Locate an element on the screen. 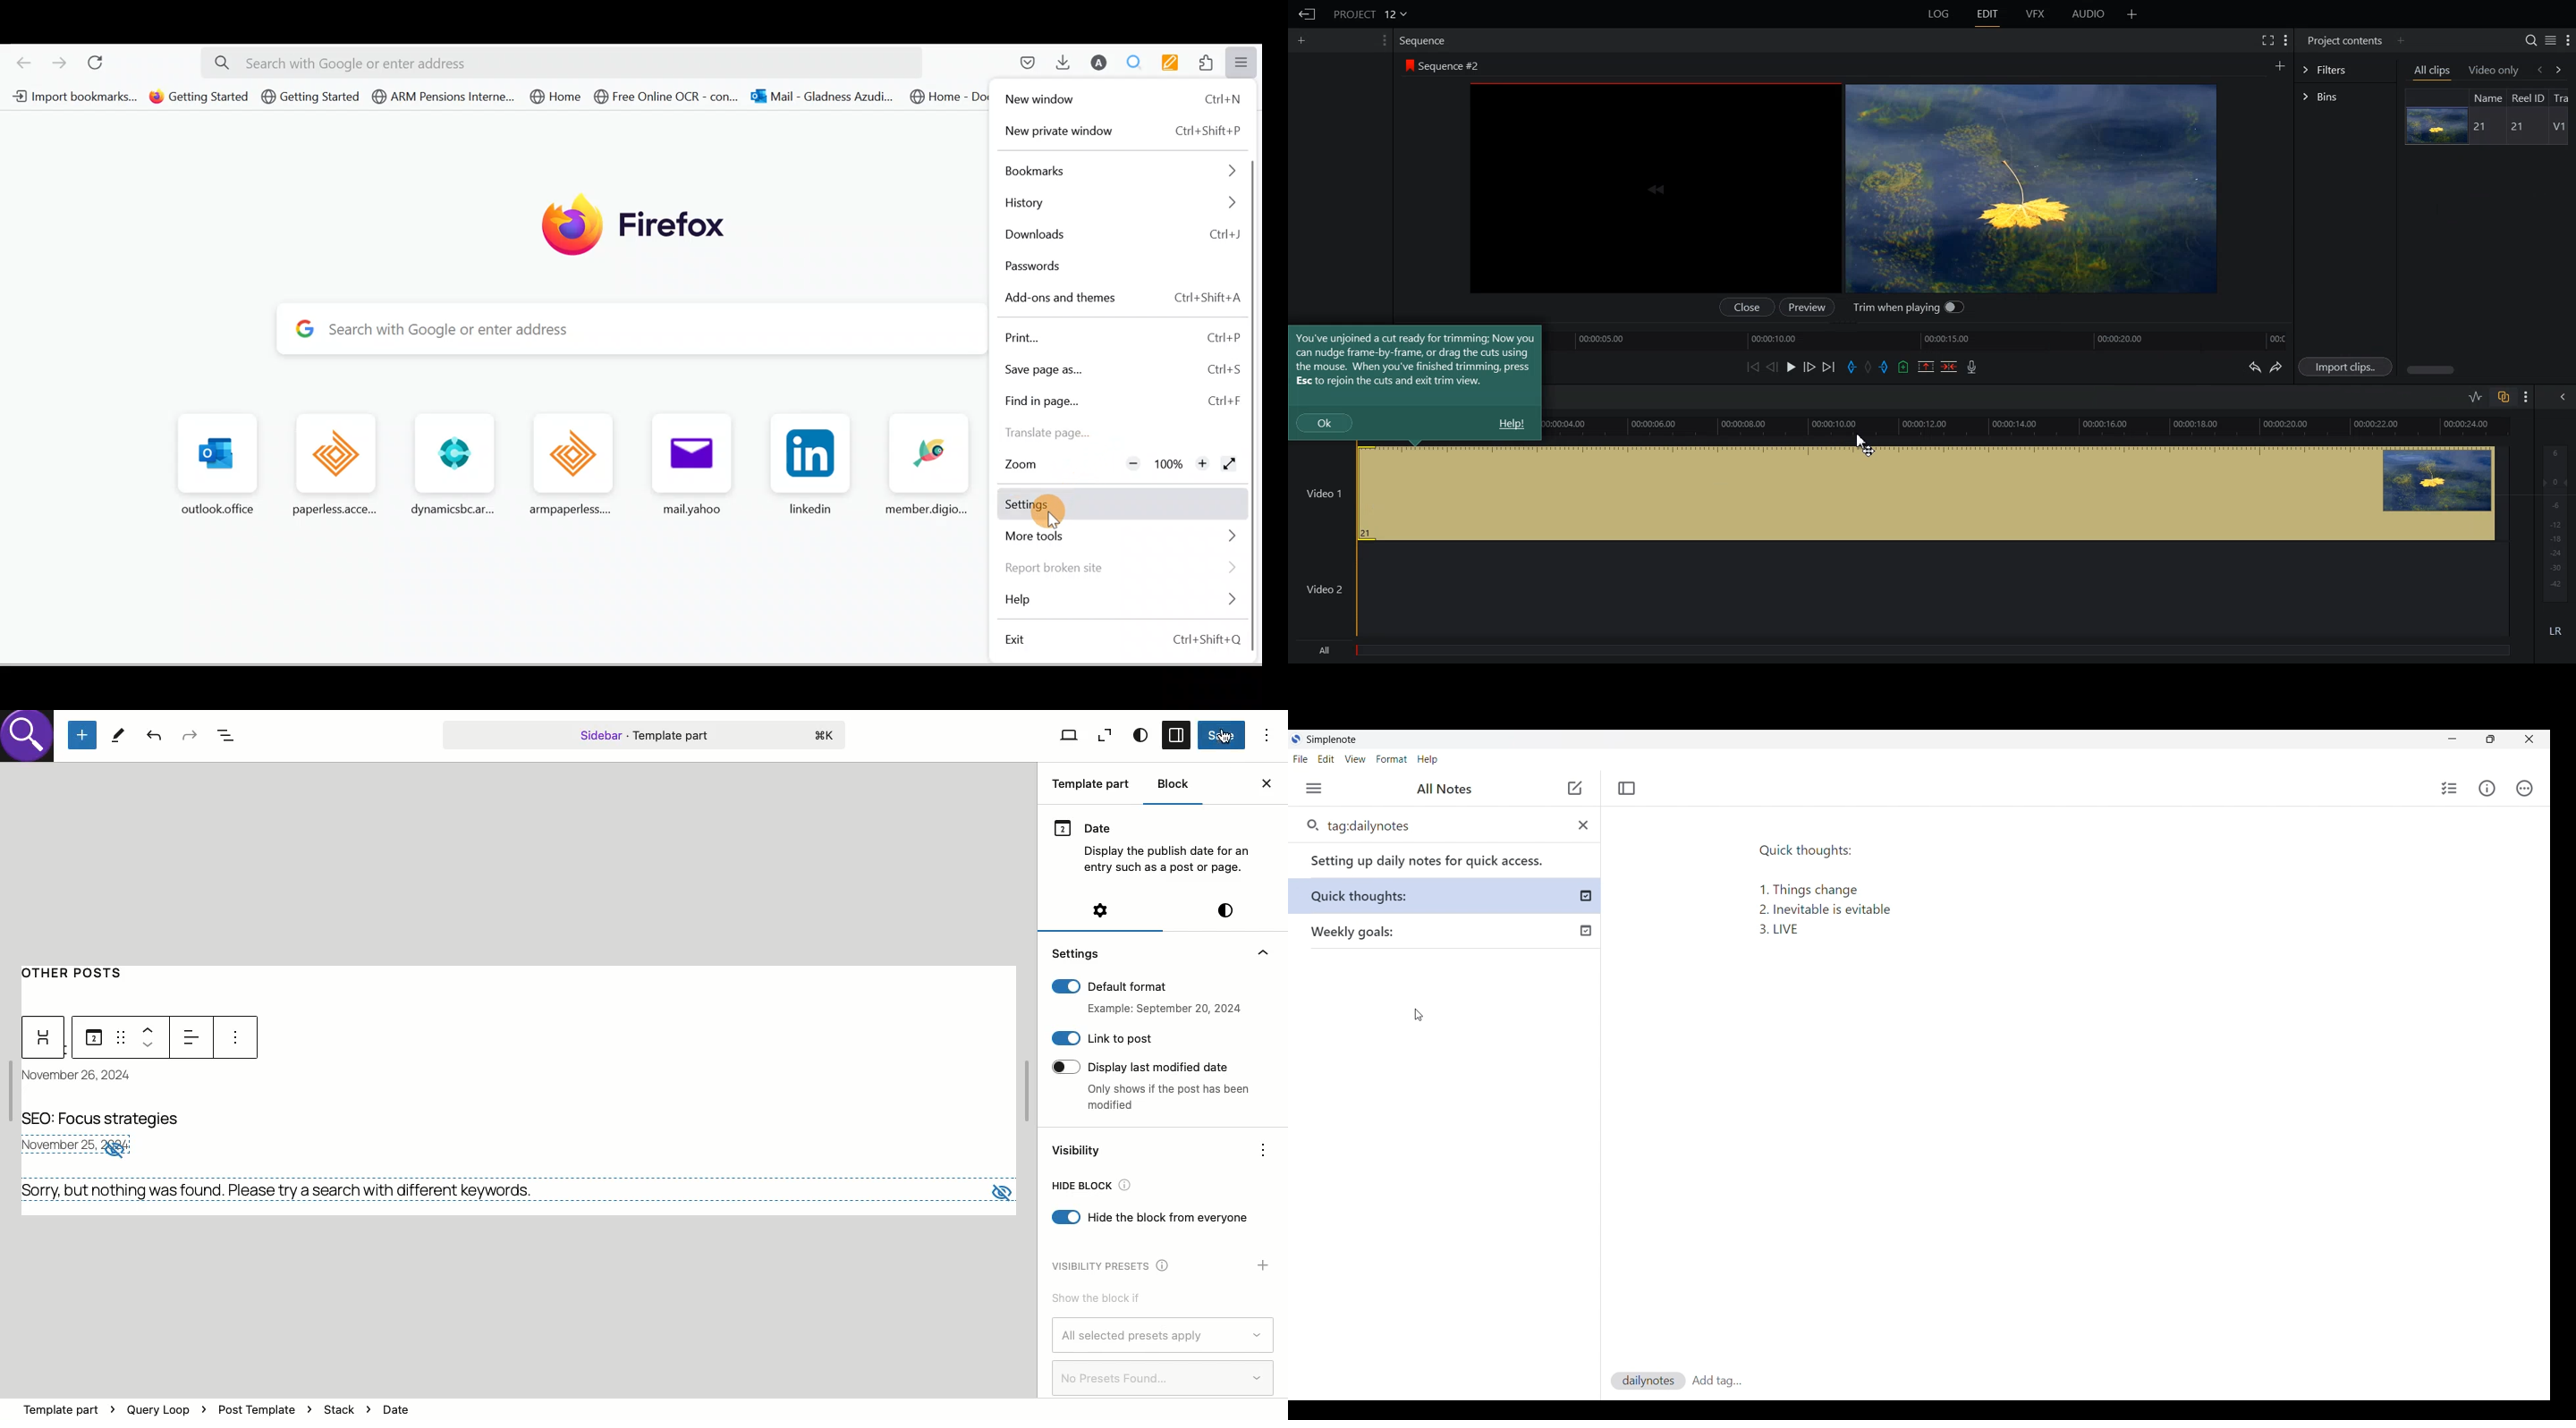  Bookmark 5 is located at coordinates (553, 97).